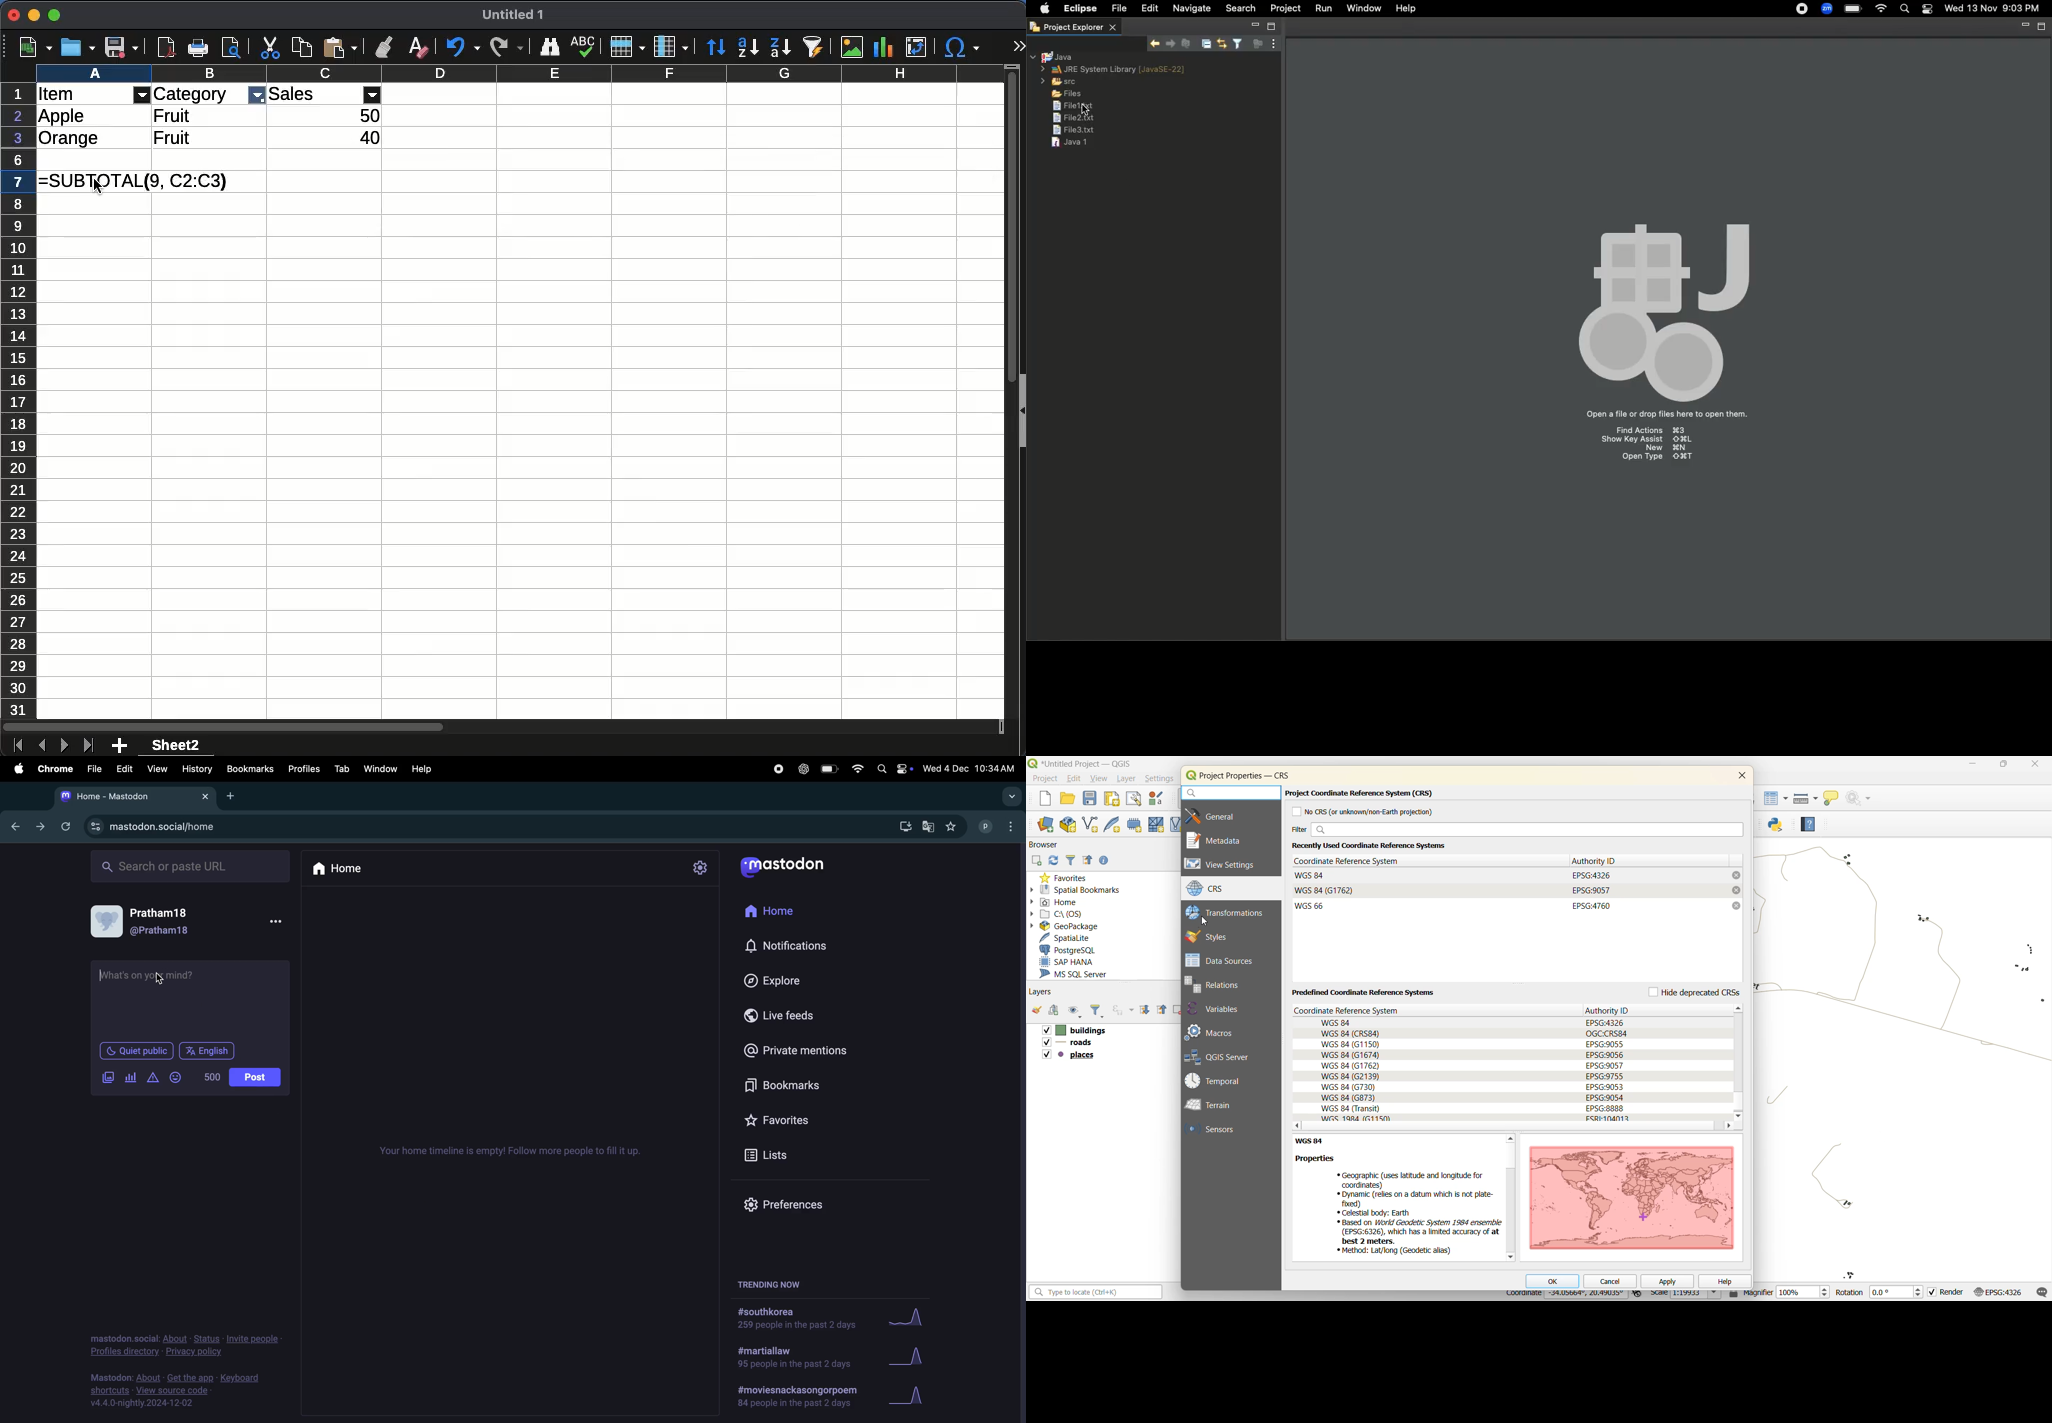  What do you see at coordinates (1012, 797) in the screenshot?
I see `drop down` at bounding box center [1012, 797].